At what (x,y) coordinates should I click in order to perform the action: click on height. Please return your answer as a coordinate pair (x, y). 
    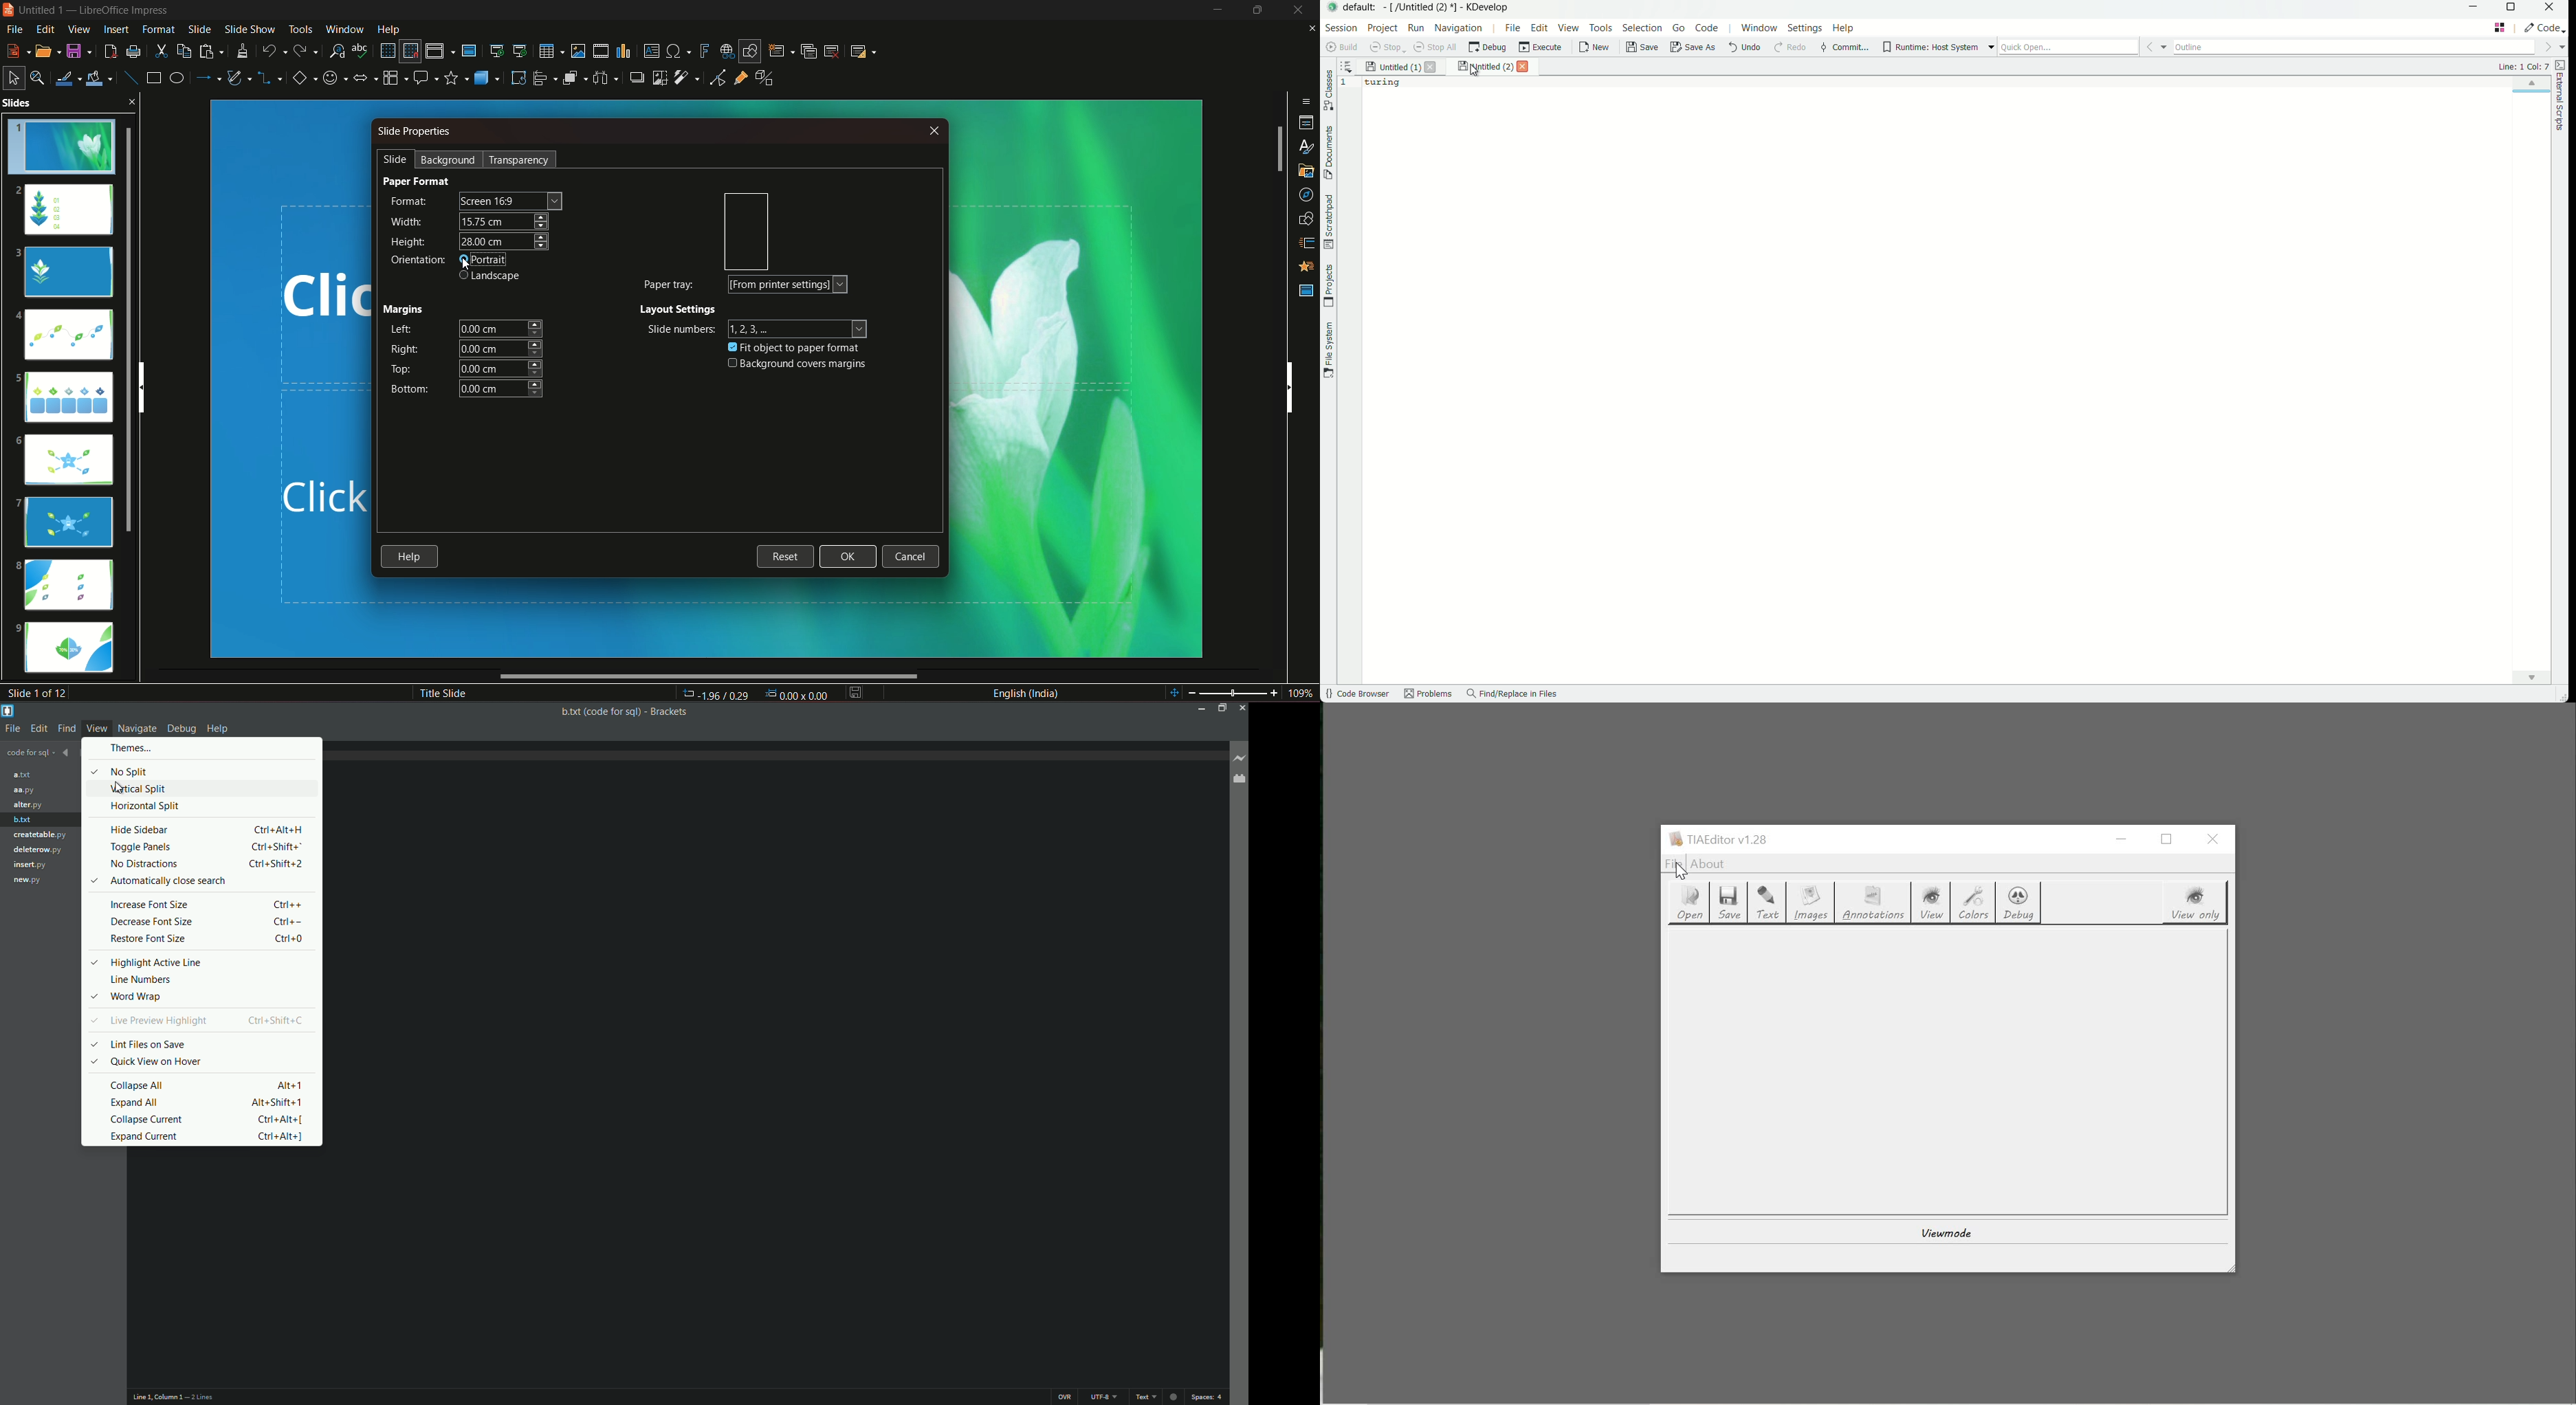
    Looking at the image, I should click on (410, 243).